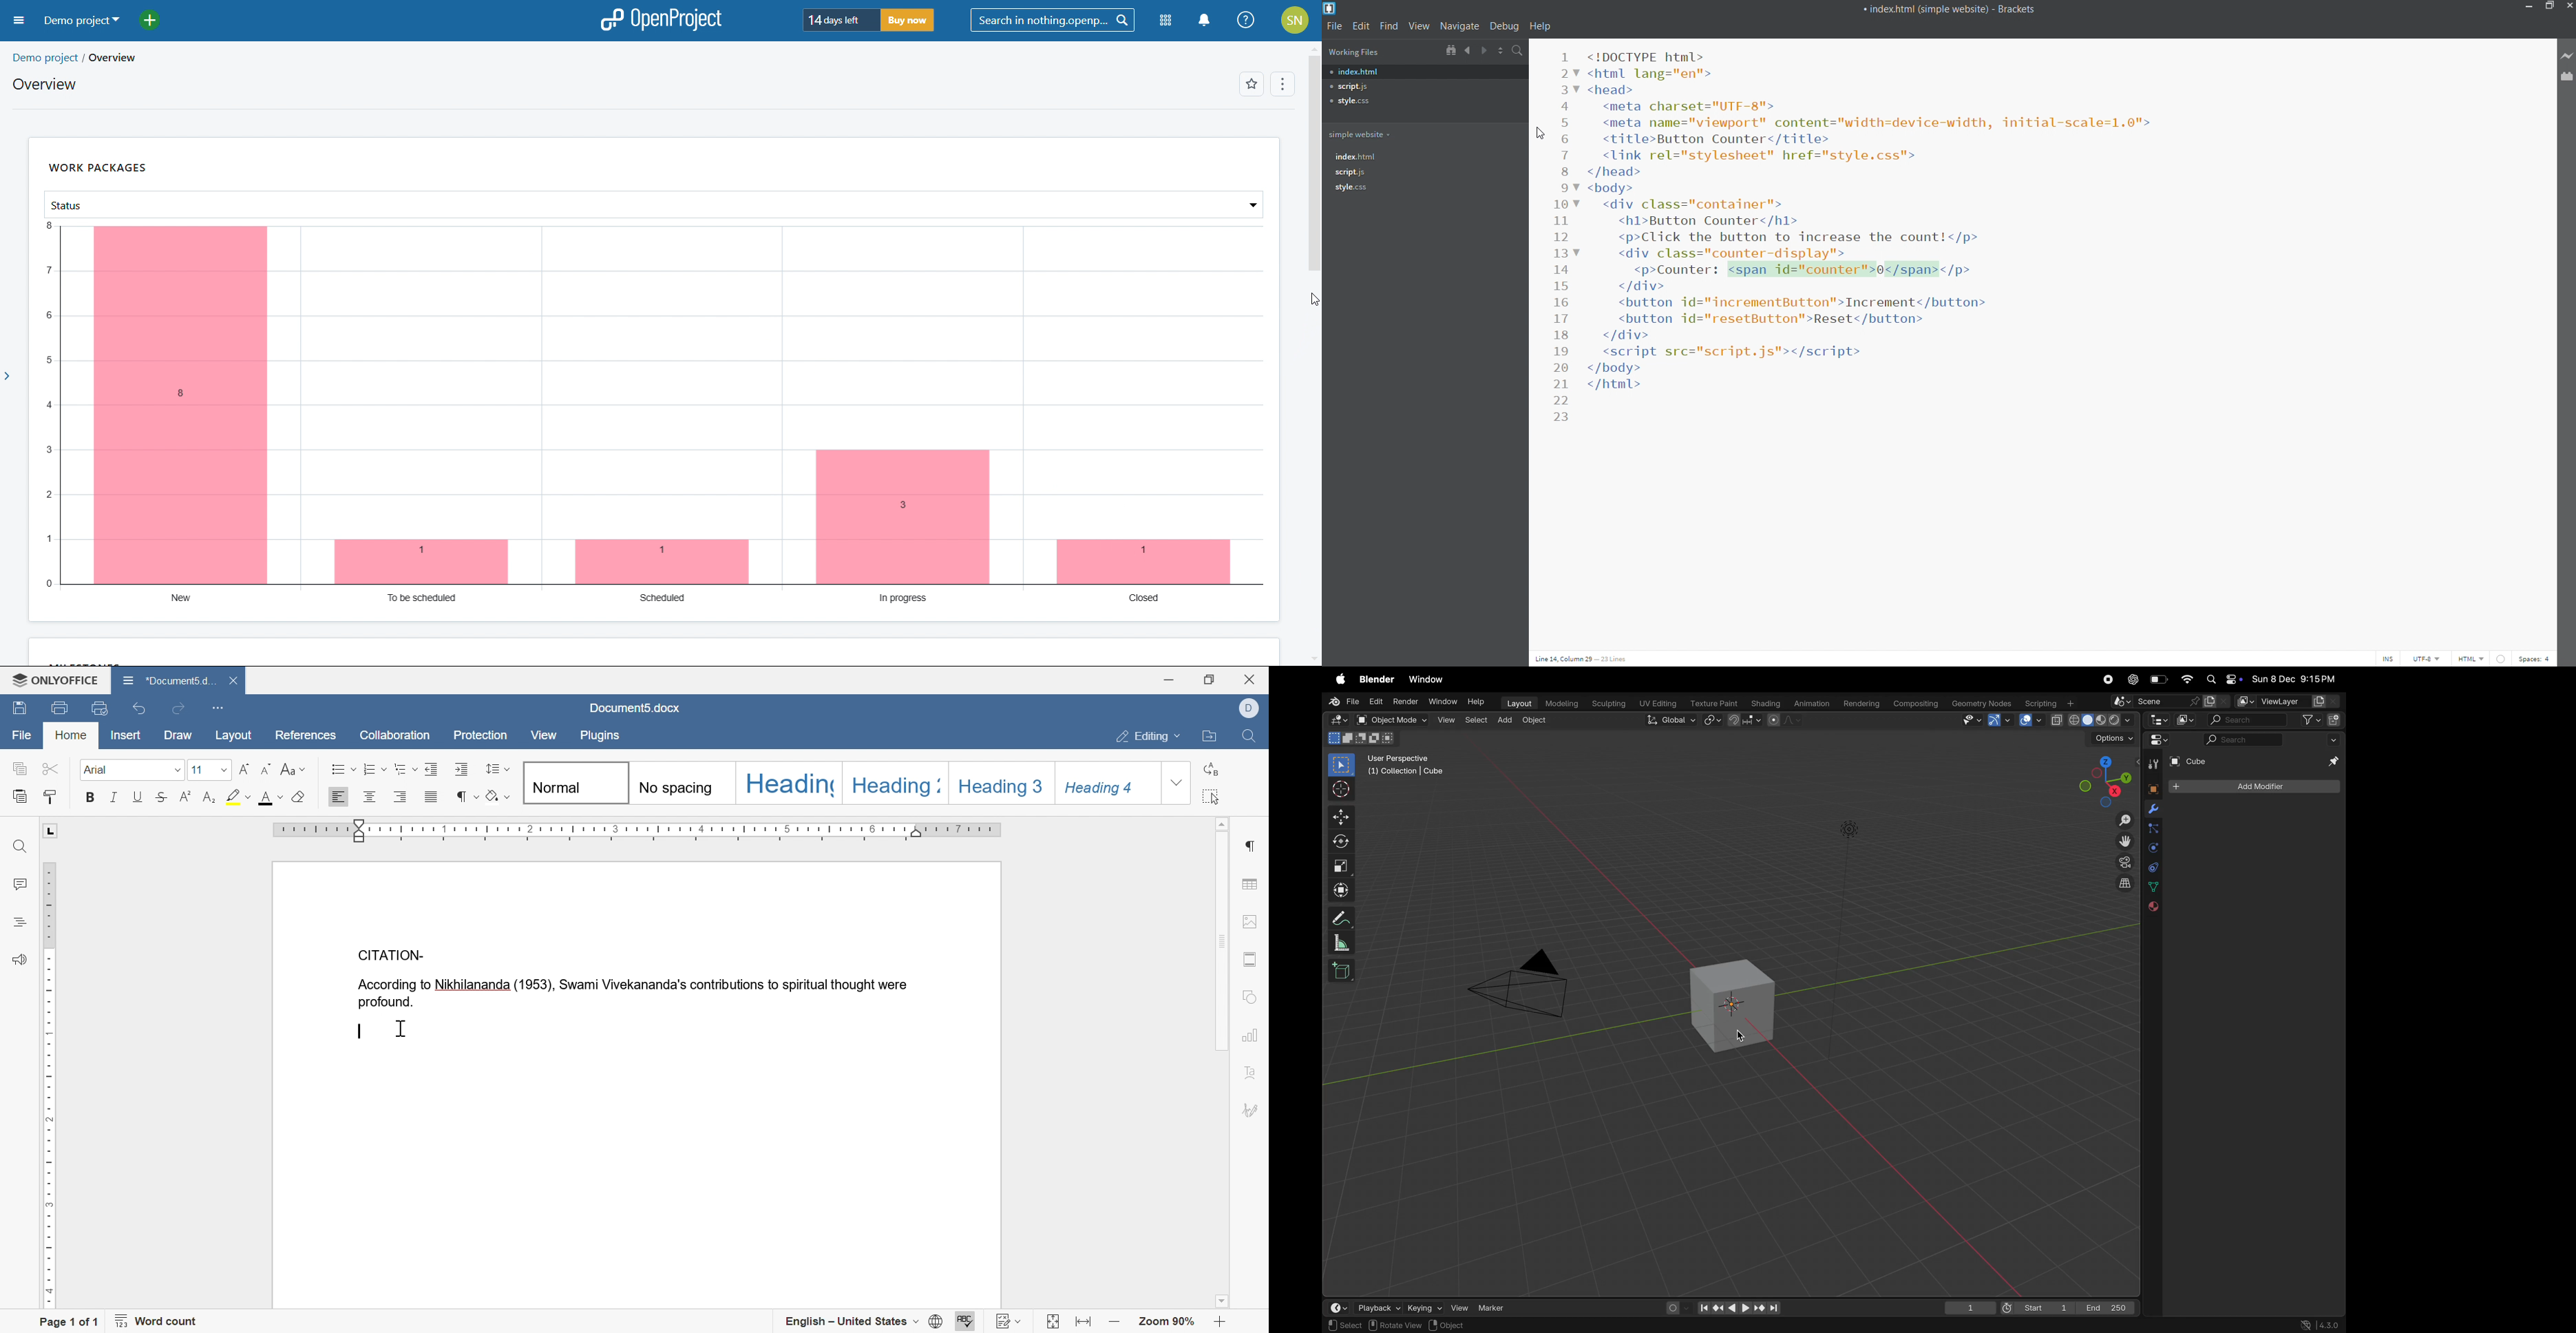 This screenshot has width=2576, height=1344. Describe the element at coordinates (637, 832) in the screenshot. I see `ruler` at that location.